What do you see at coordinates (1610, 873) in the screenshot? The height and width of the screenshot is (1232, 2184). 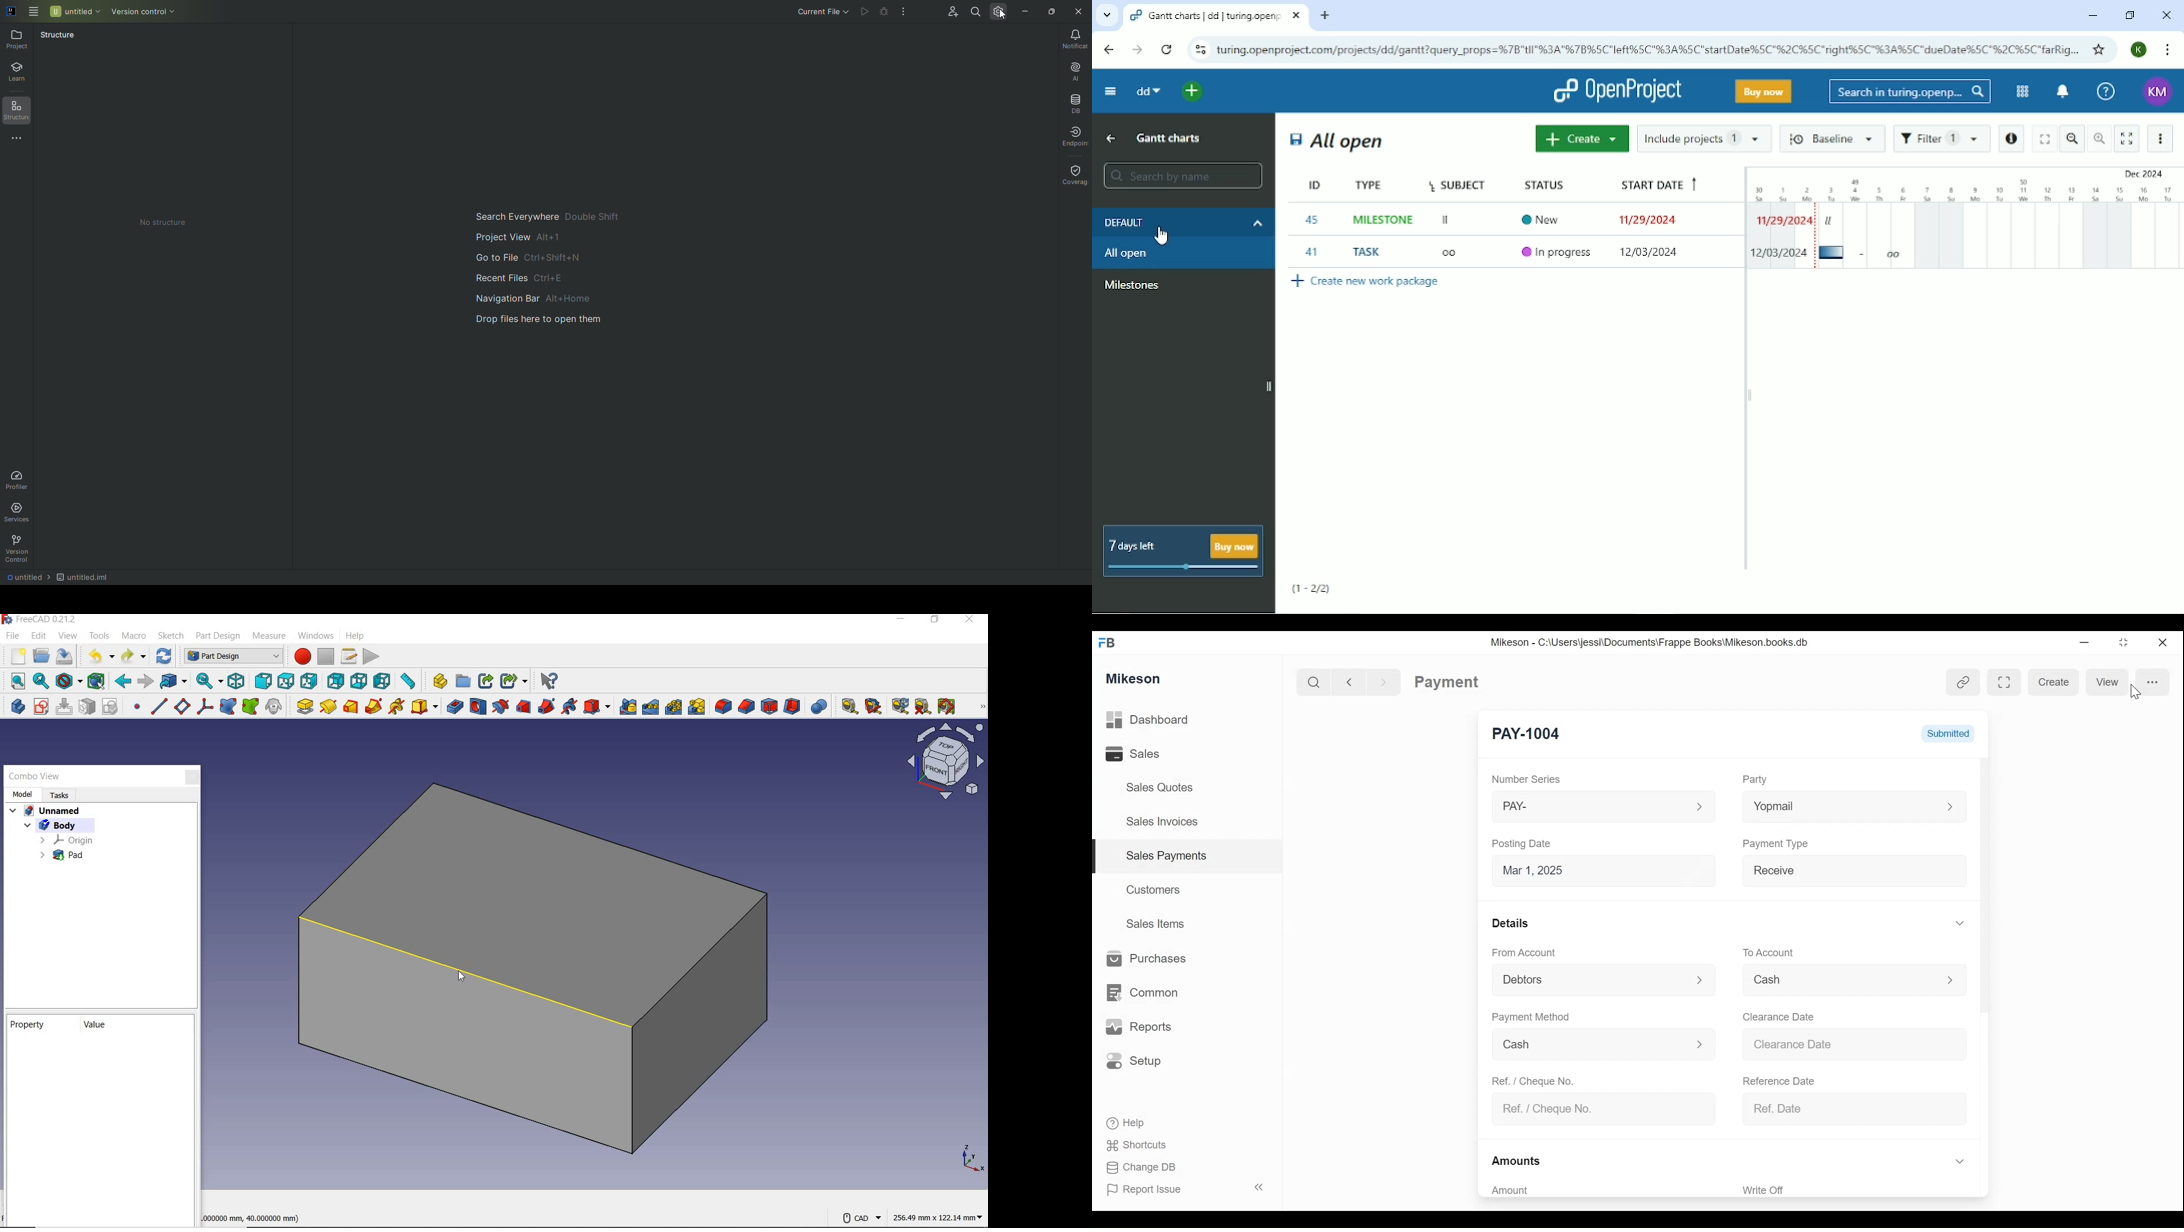 I see `Mar 1, 2025` at bounding box center [1610, 873].